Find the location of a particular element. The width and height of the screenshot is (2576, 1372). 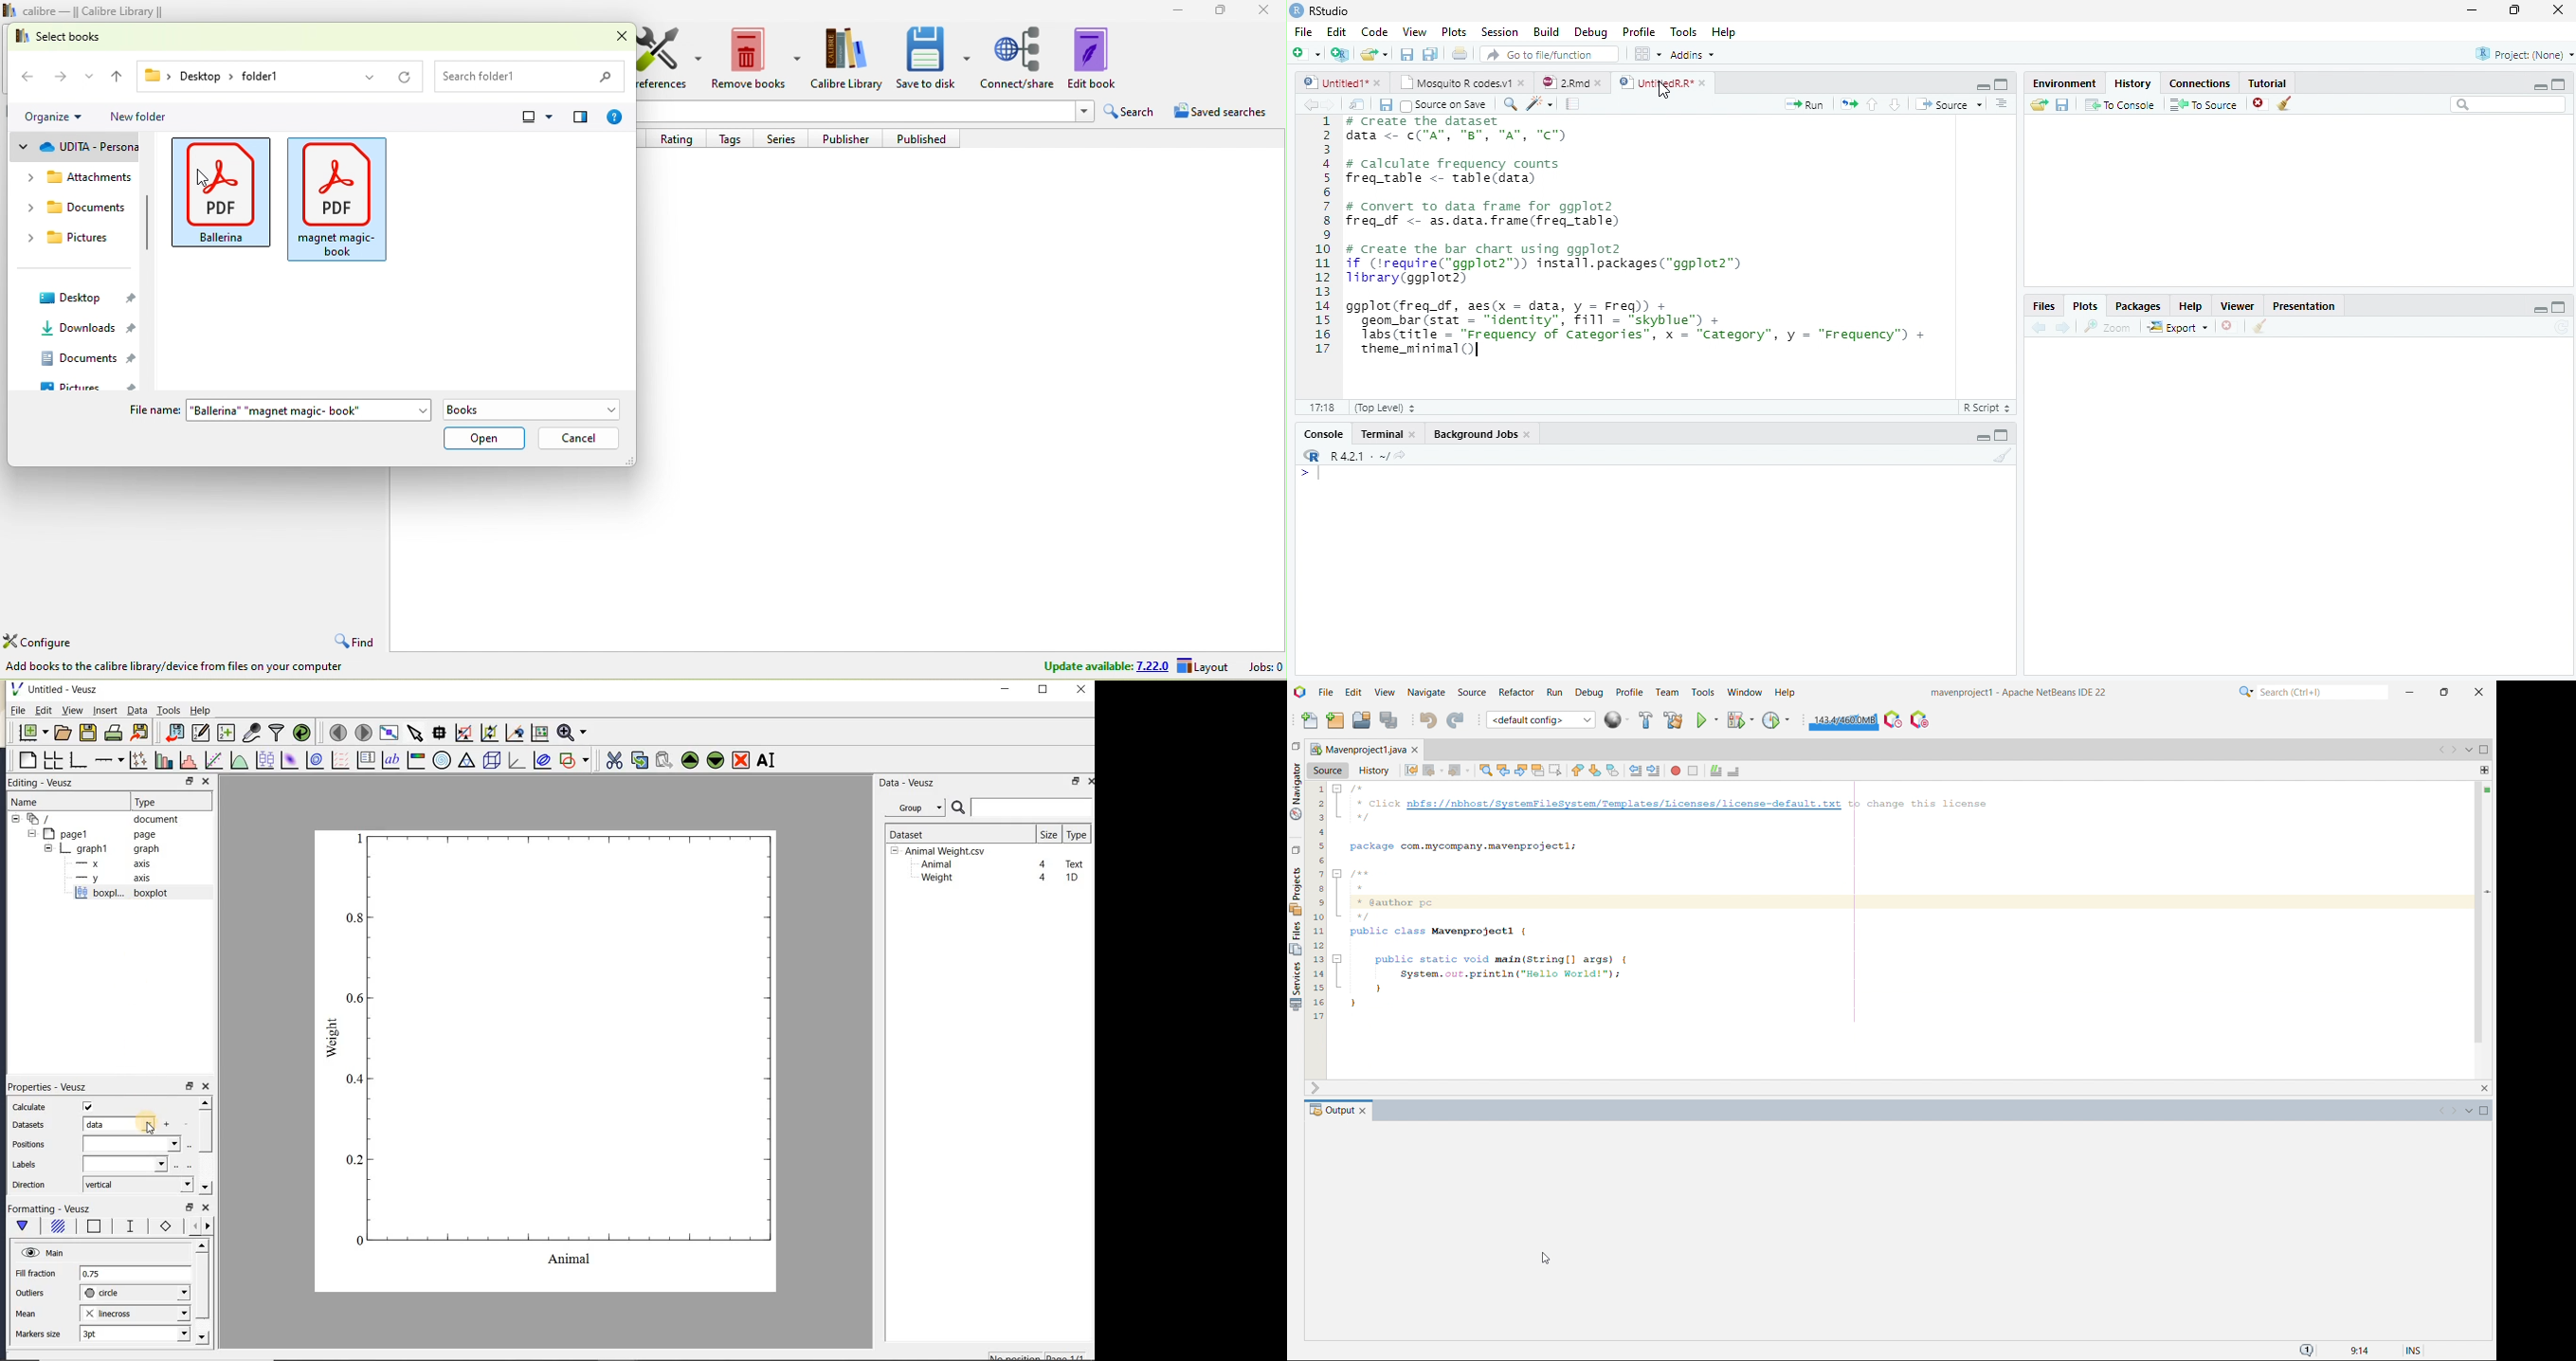

Create a project is located at coordinates (1338, 53).